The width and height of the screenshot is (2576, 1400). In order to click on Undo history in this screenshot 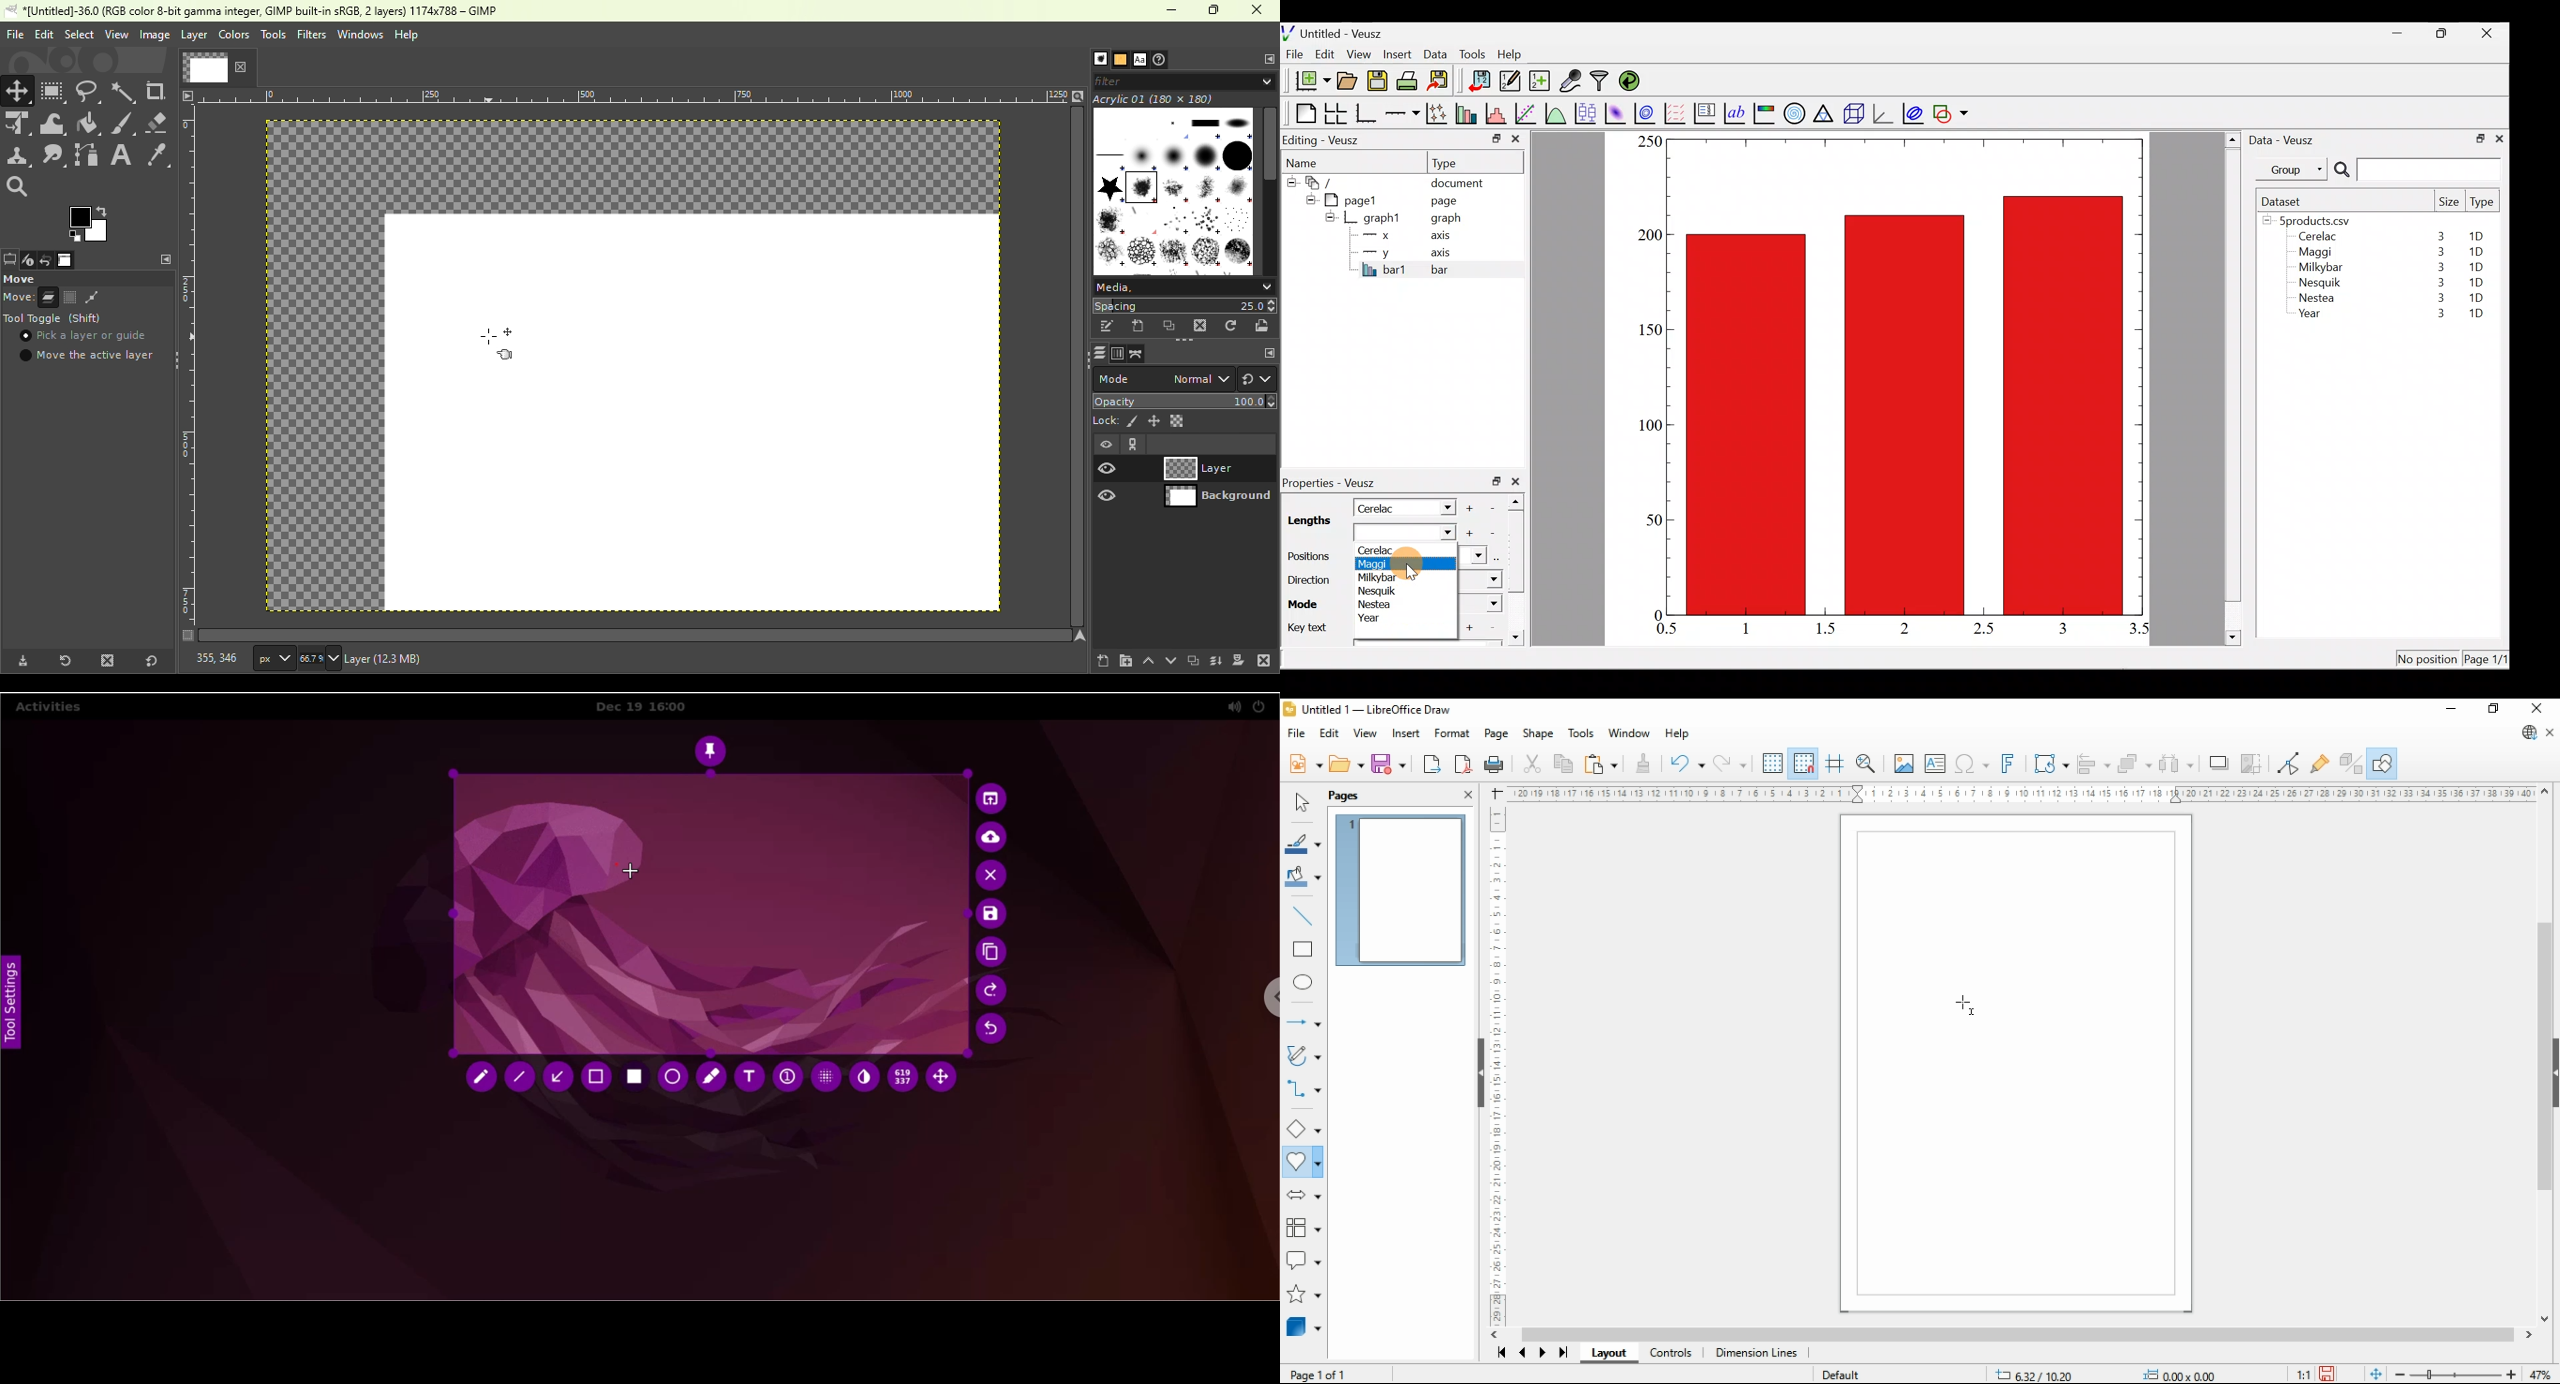, I will do `click(43, 261)`.